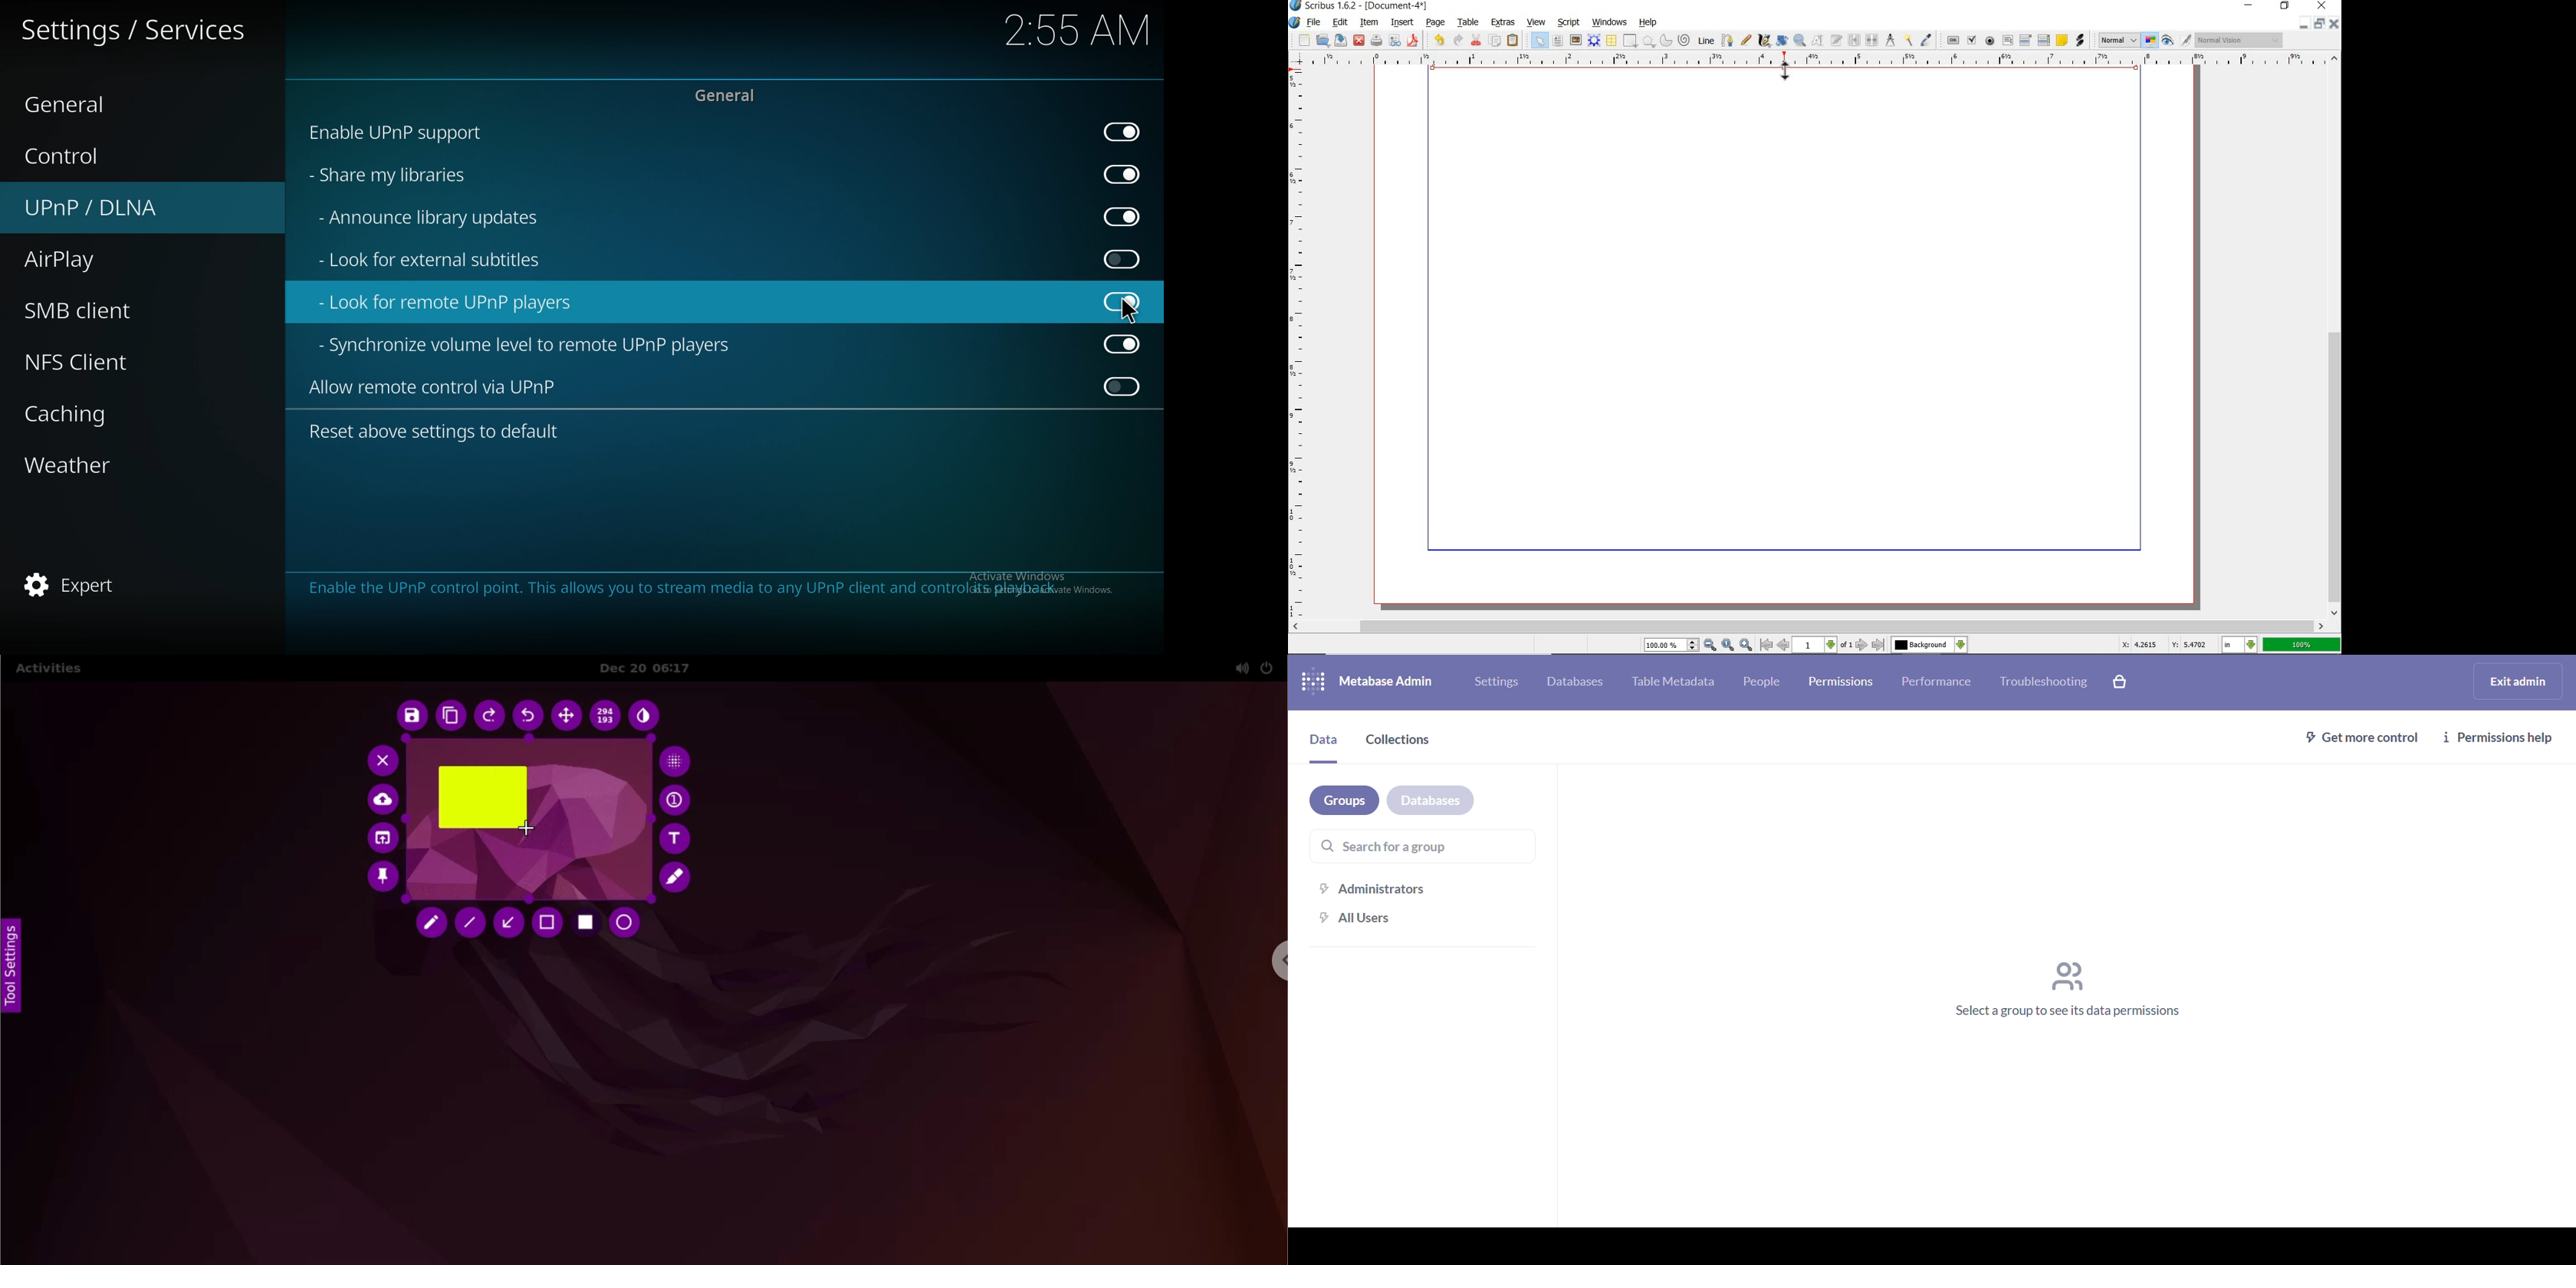 The height and width of the screenshot is (1288, 2576). What do you see at coordinates (84, 261) in the screenshot?
I see `airplay` at bounding box center [84, 261].